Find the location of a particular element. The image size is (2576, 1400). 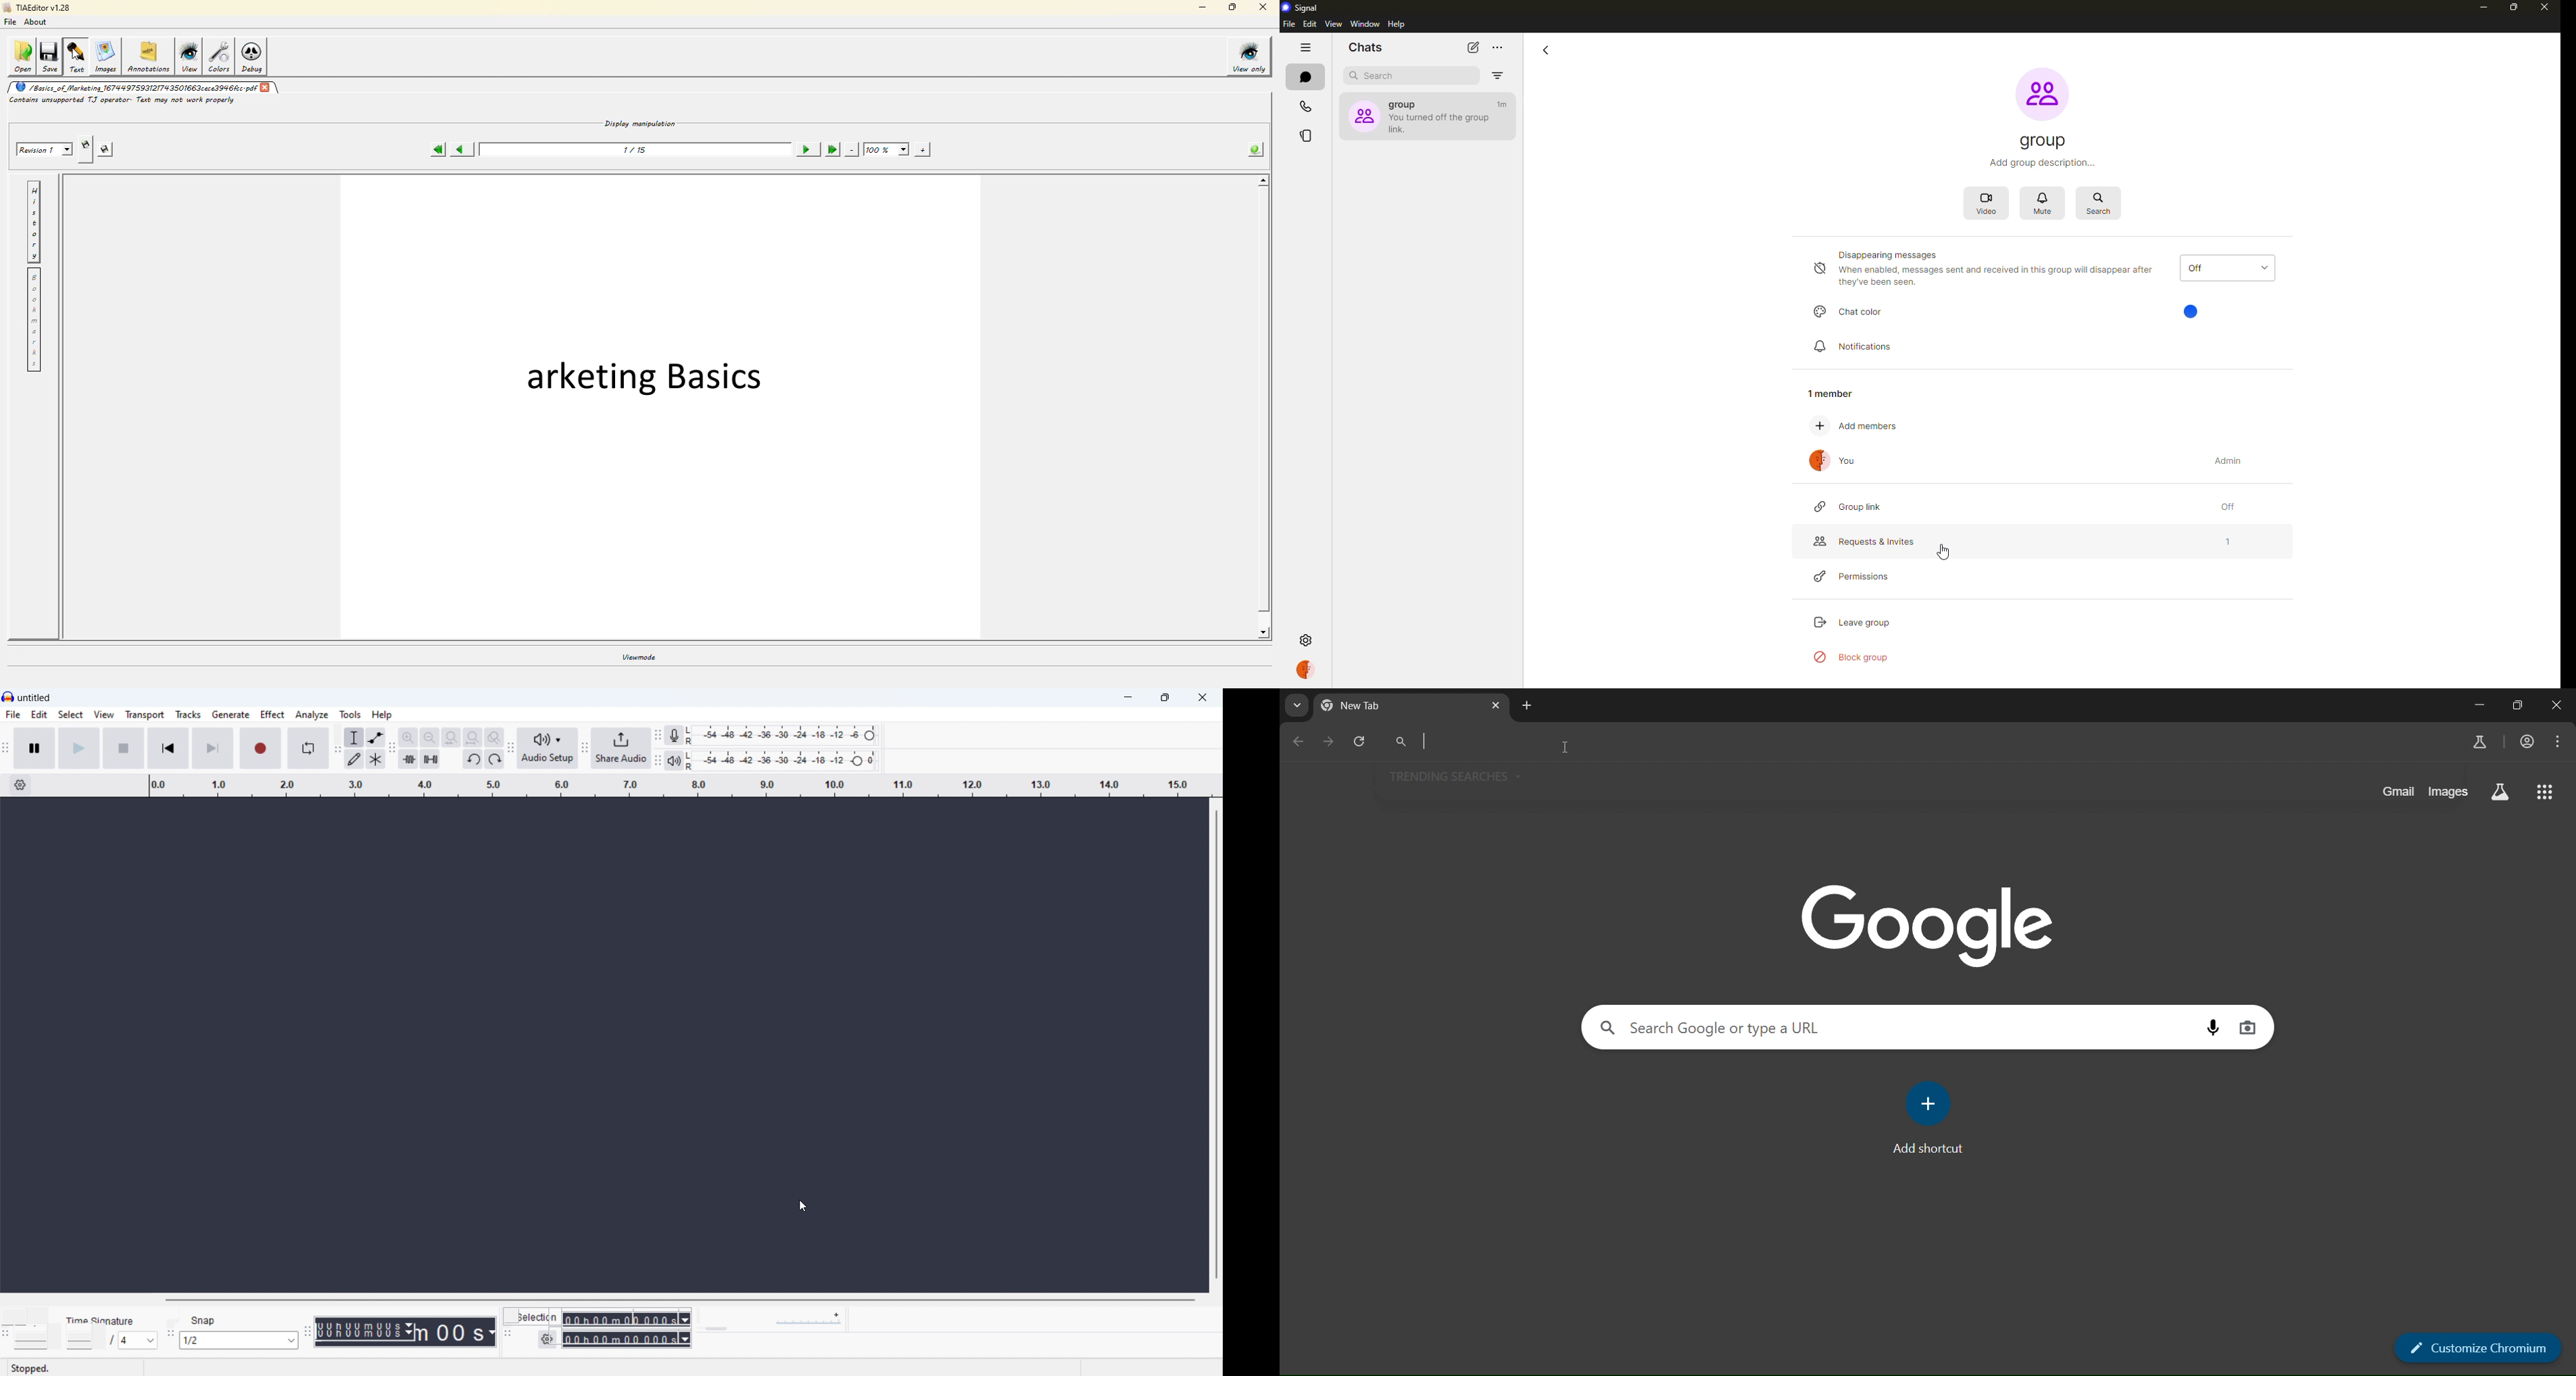

off is located at coordinates (2227, 267).